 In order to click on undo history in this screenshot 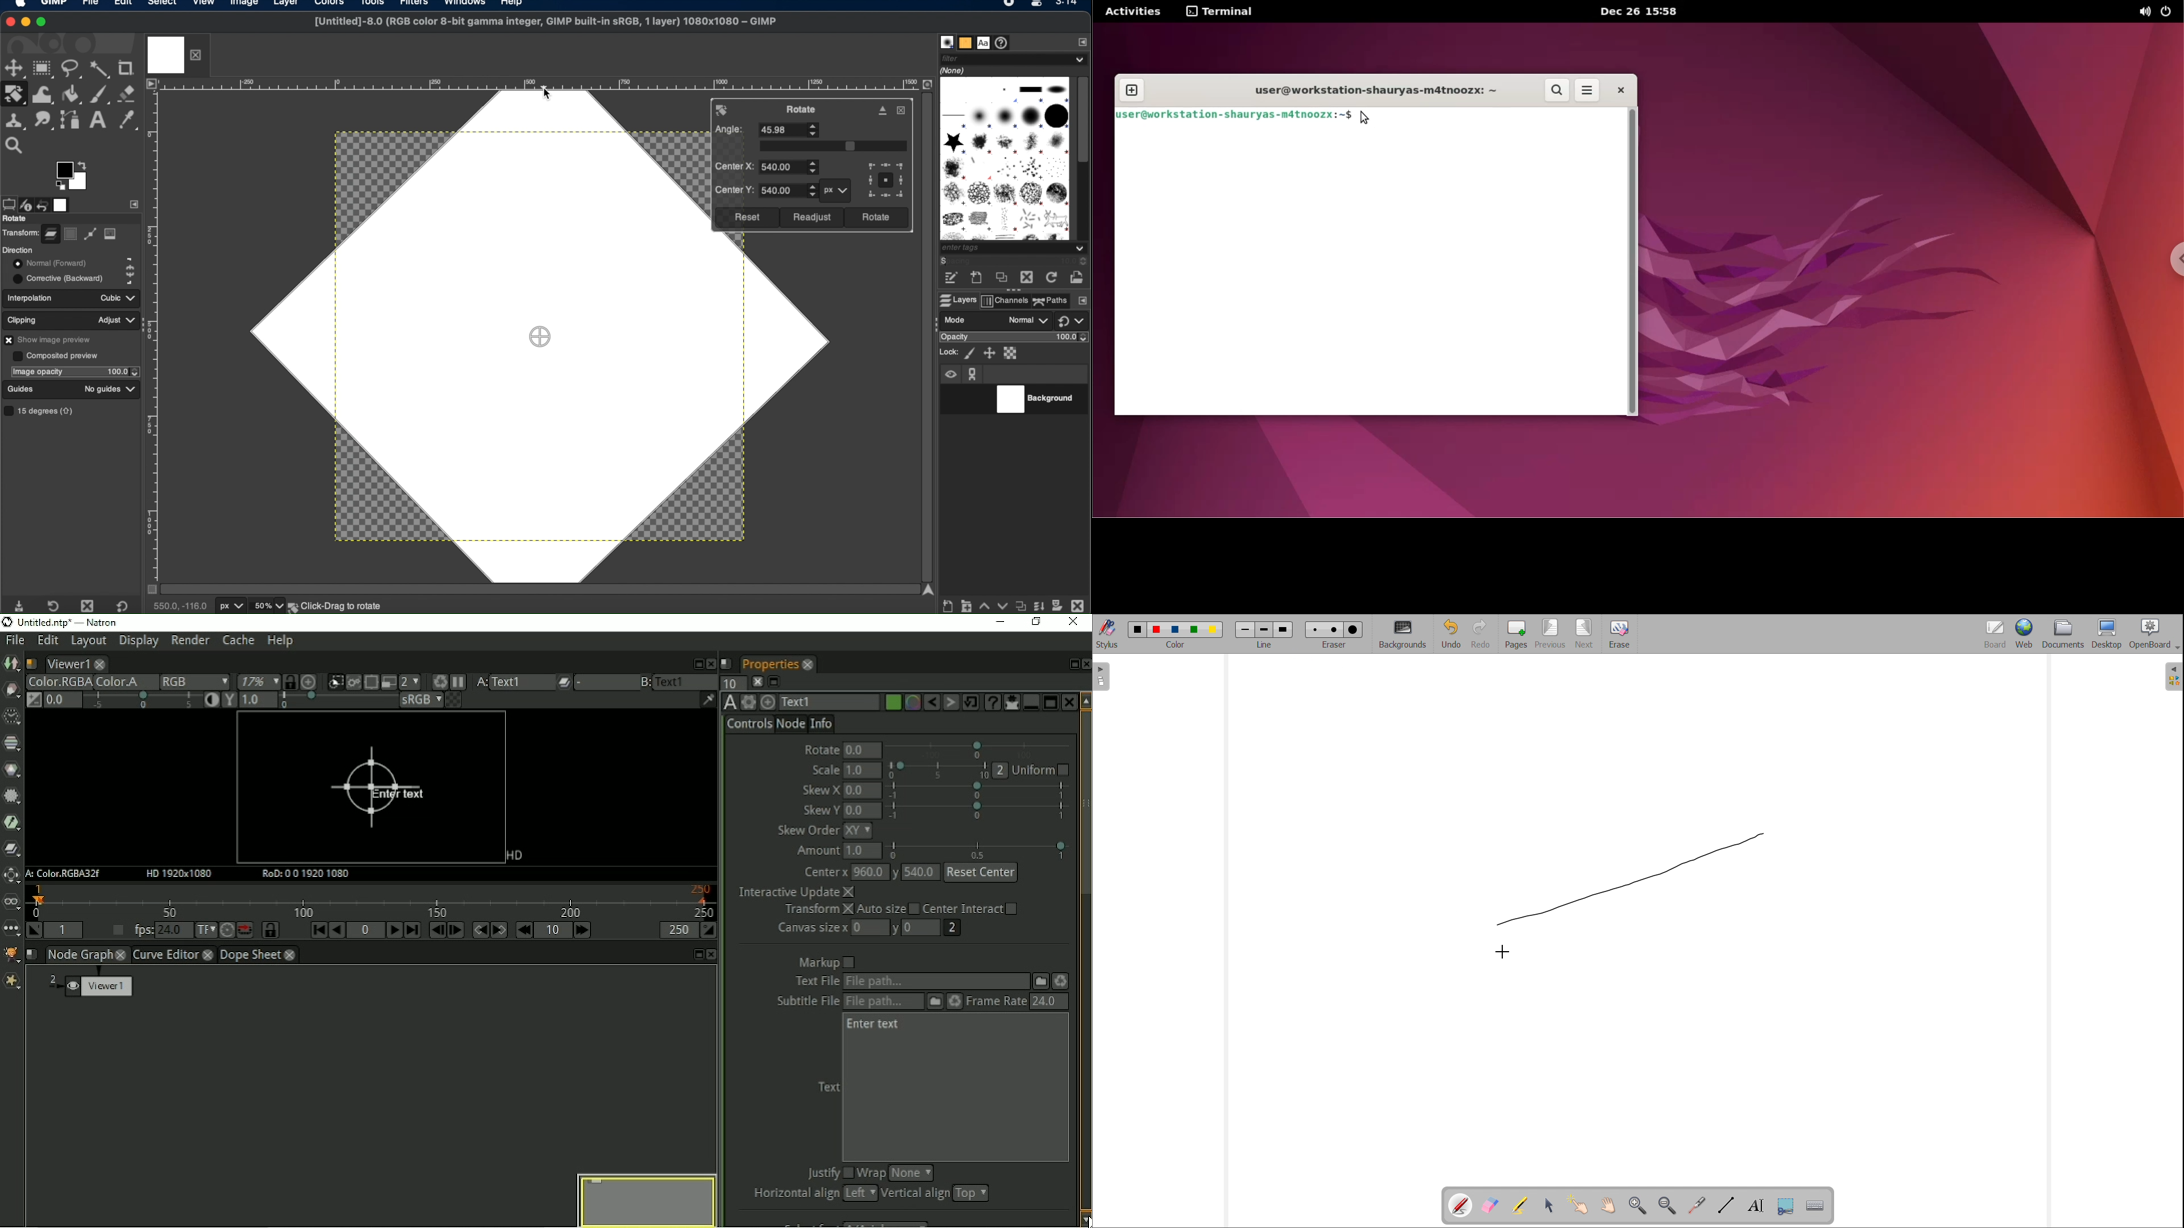, I will do `click(44, 203)`.